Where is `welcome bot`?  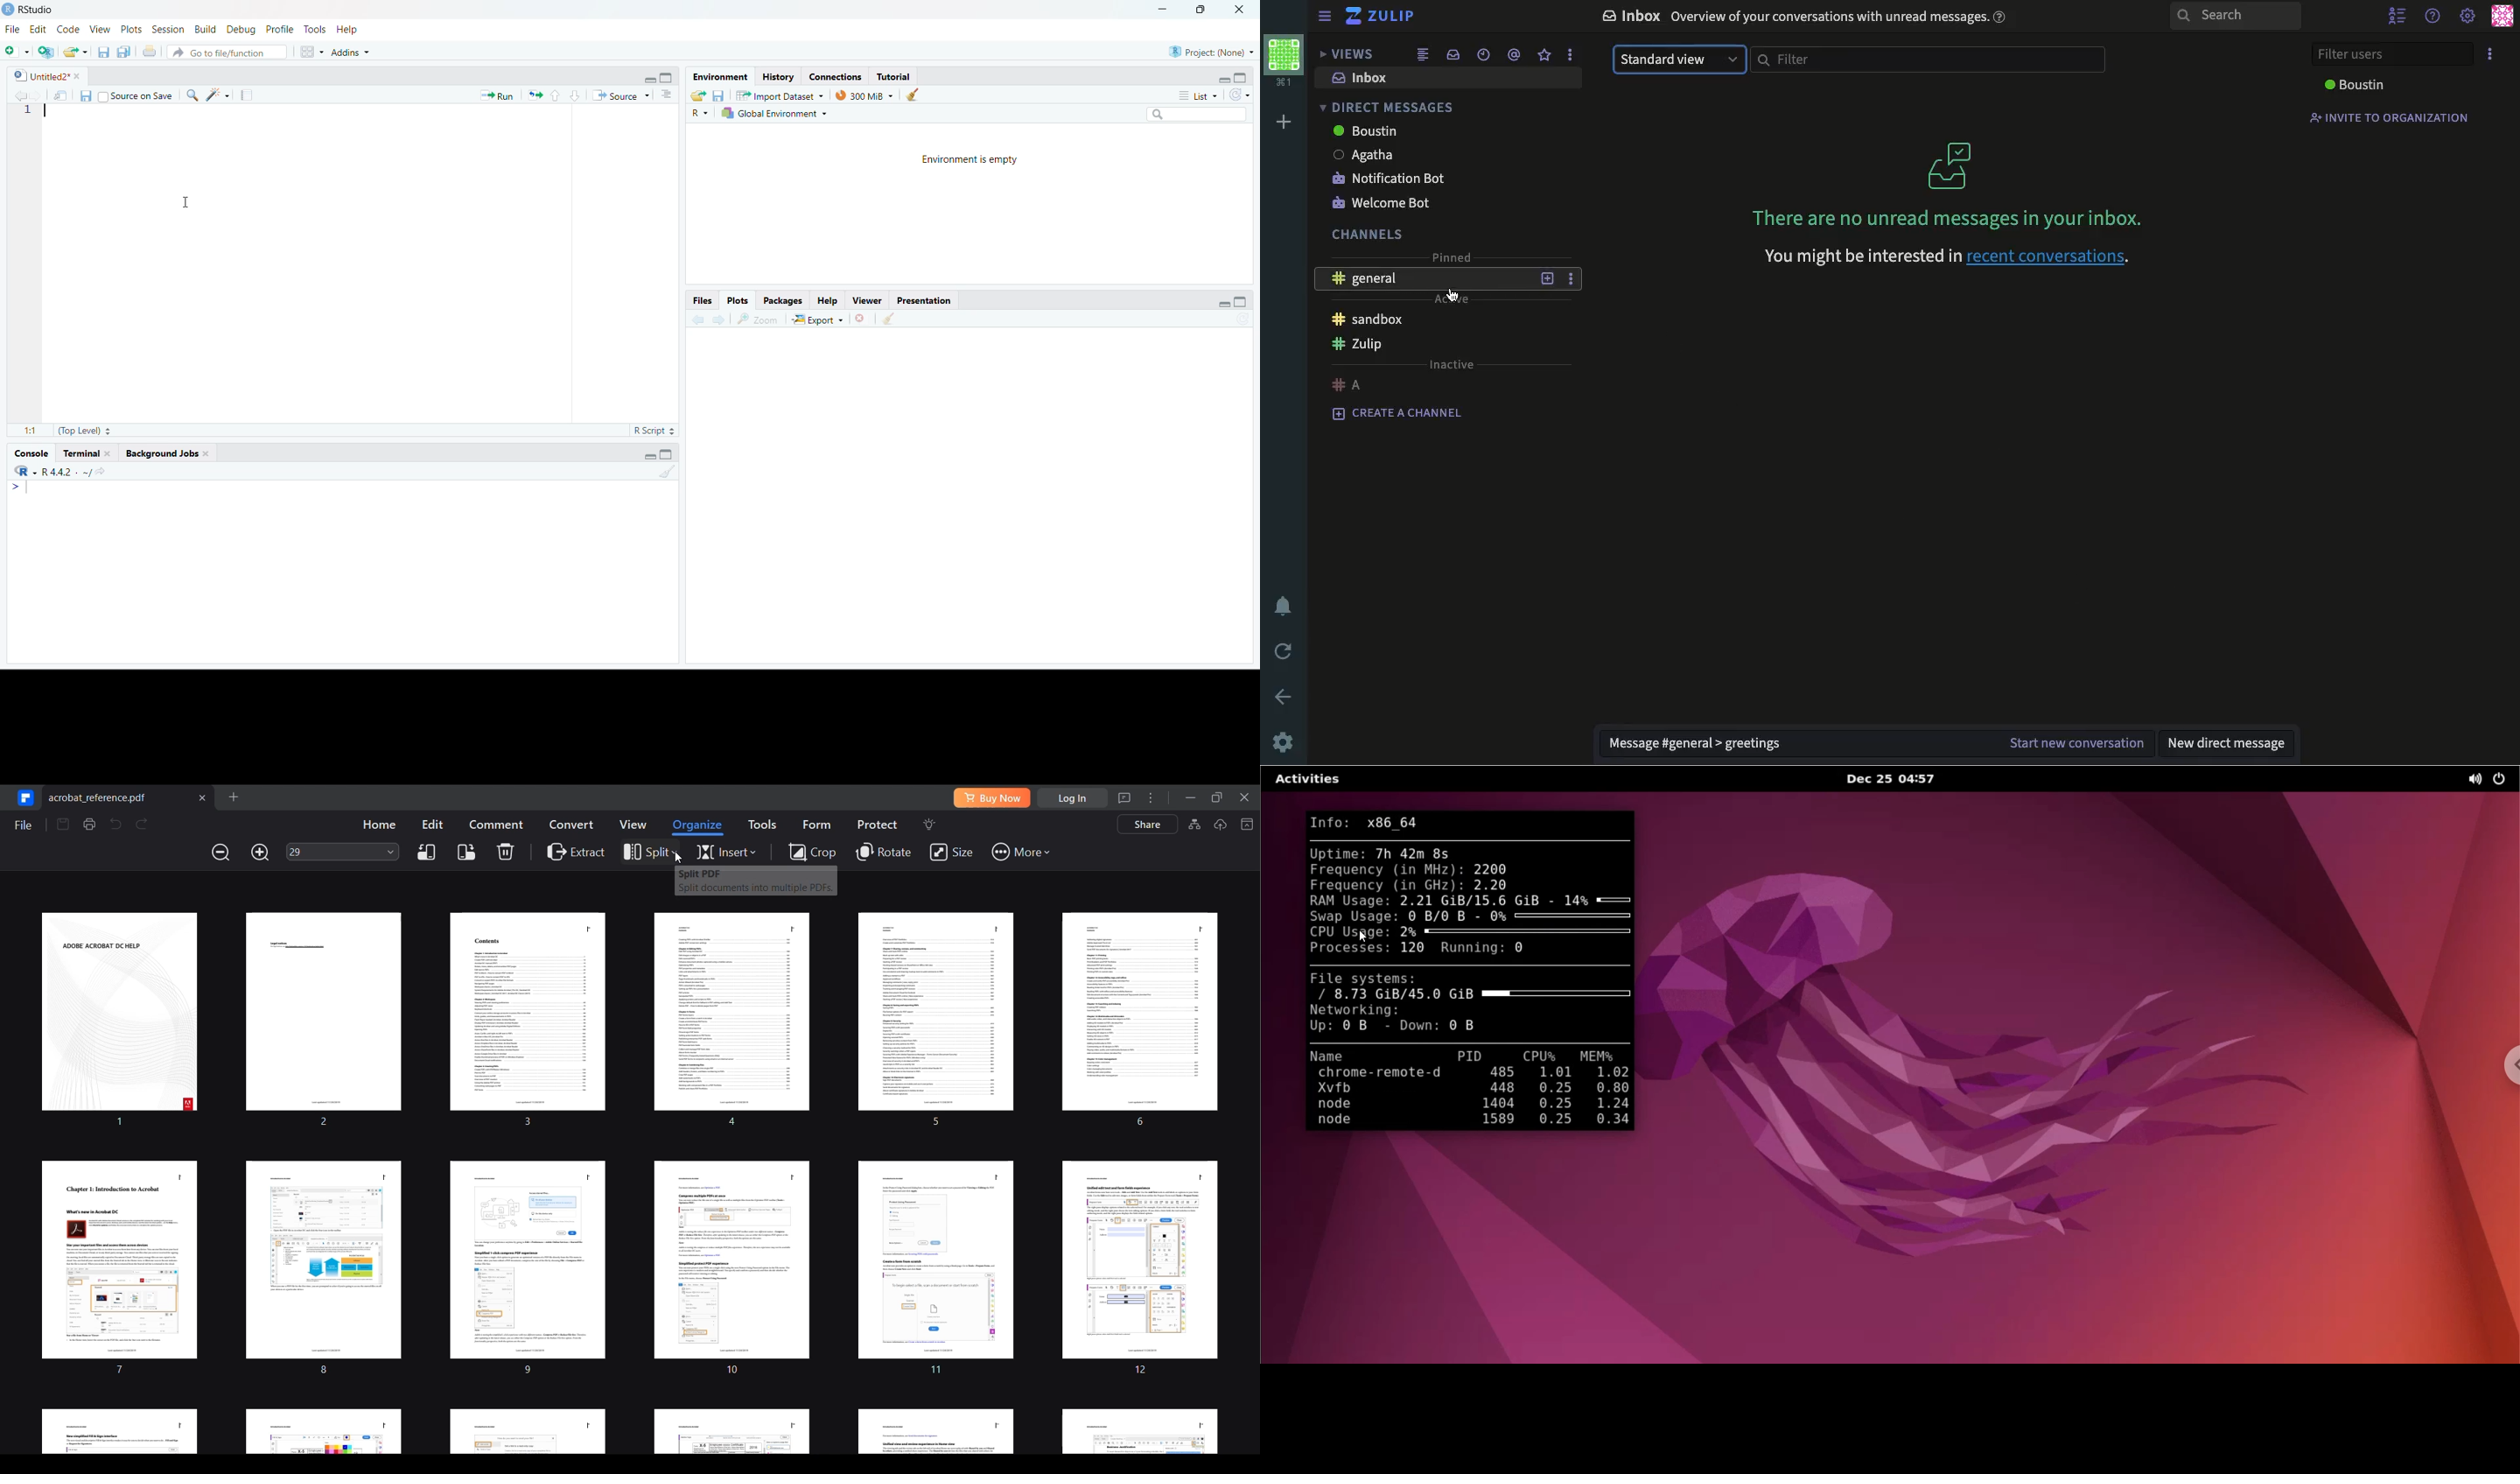 welcome bot is located at coordinates (1384, 203).